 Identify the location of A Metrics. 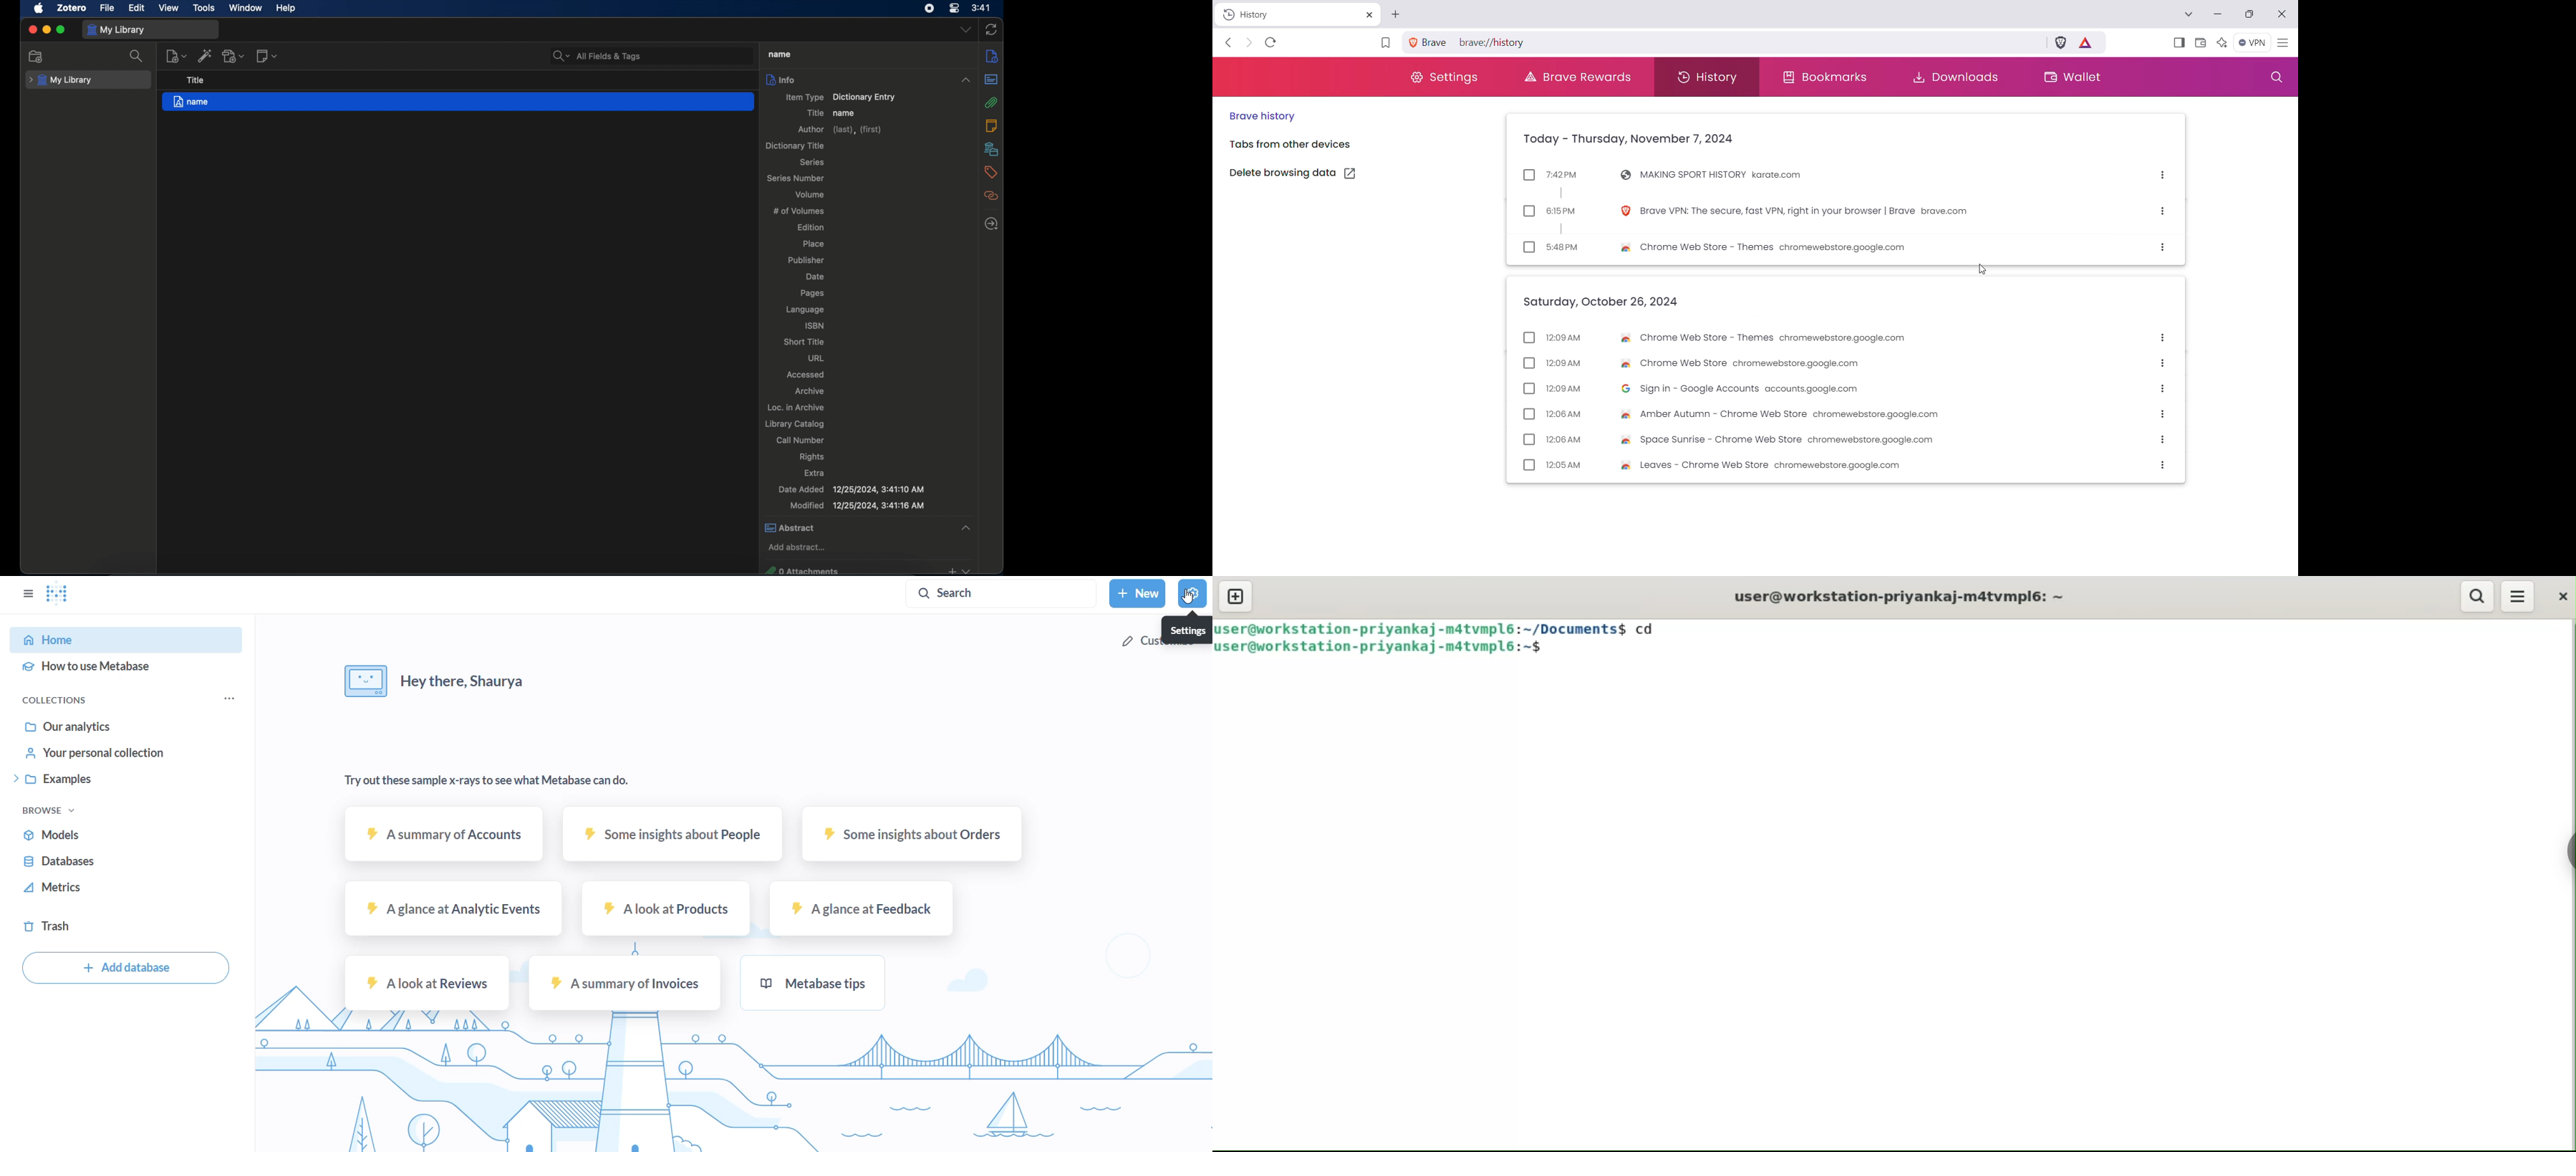
(52, 888).